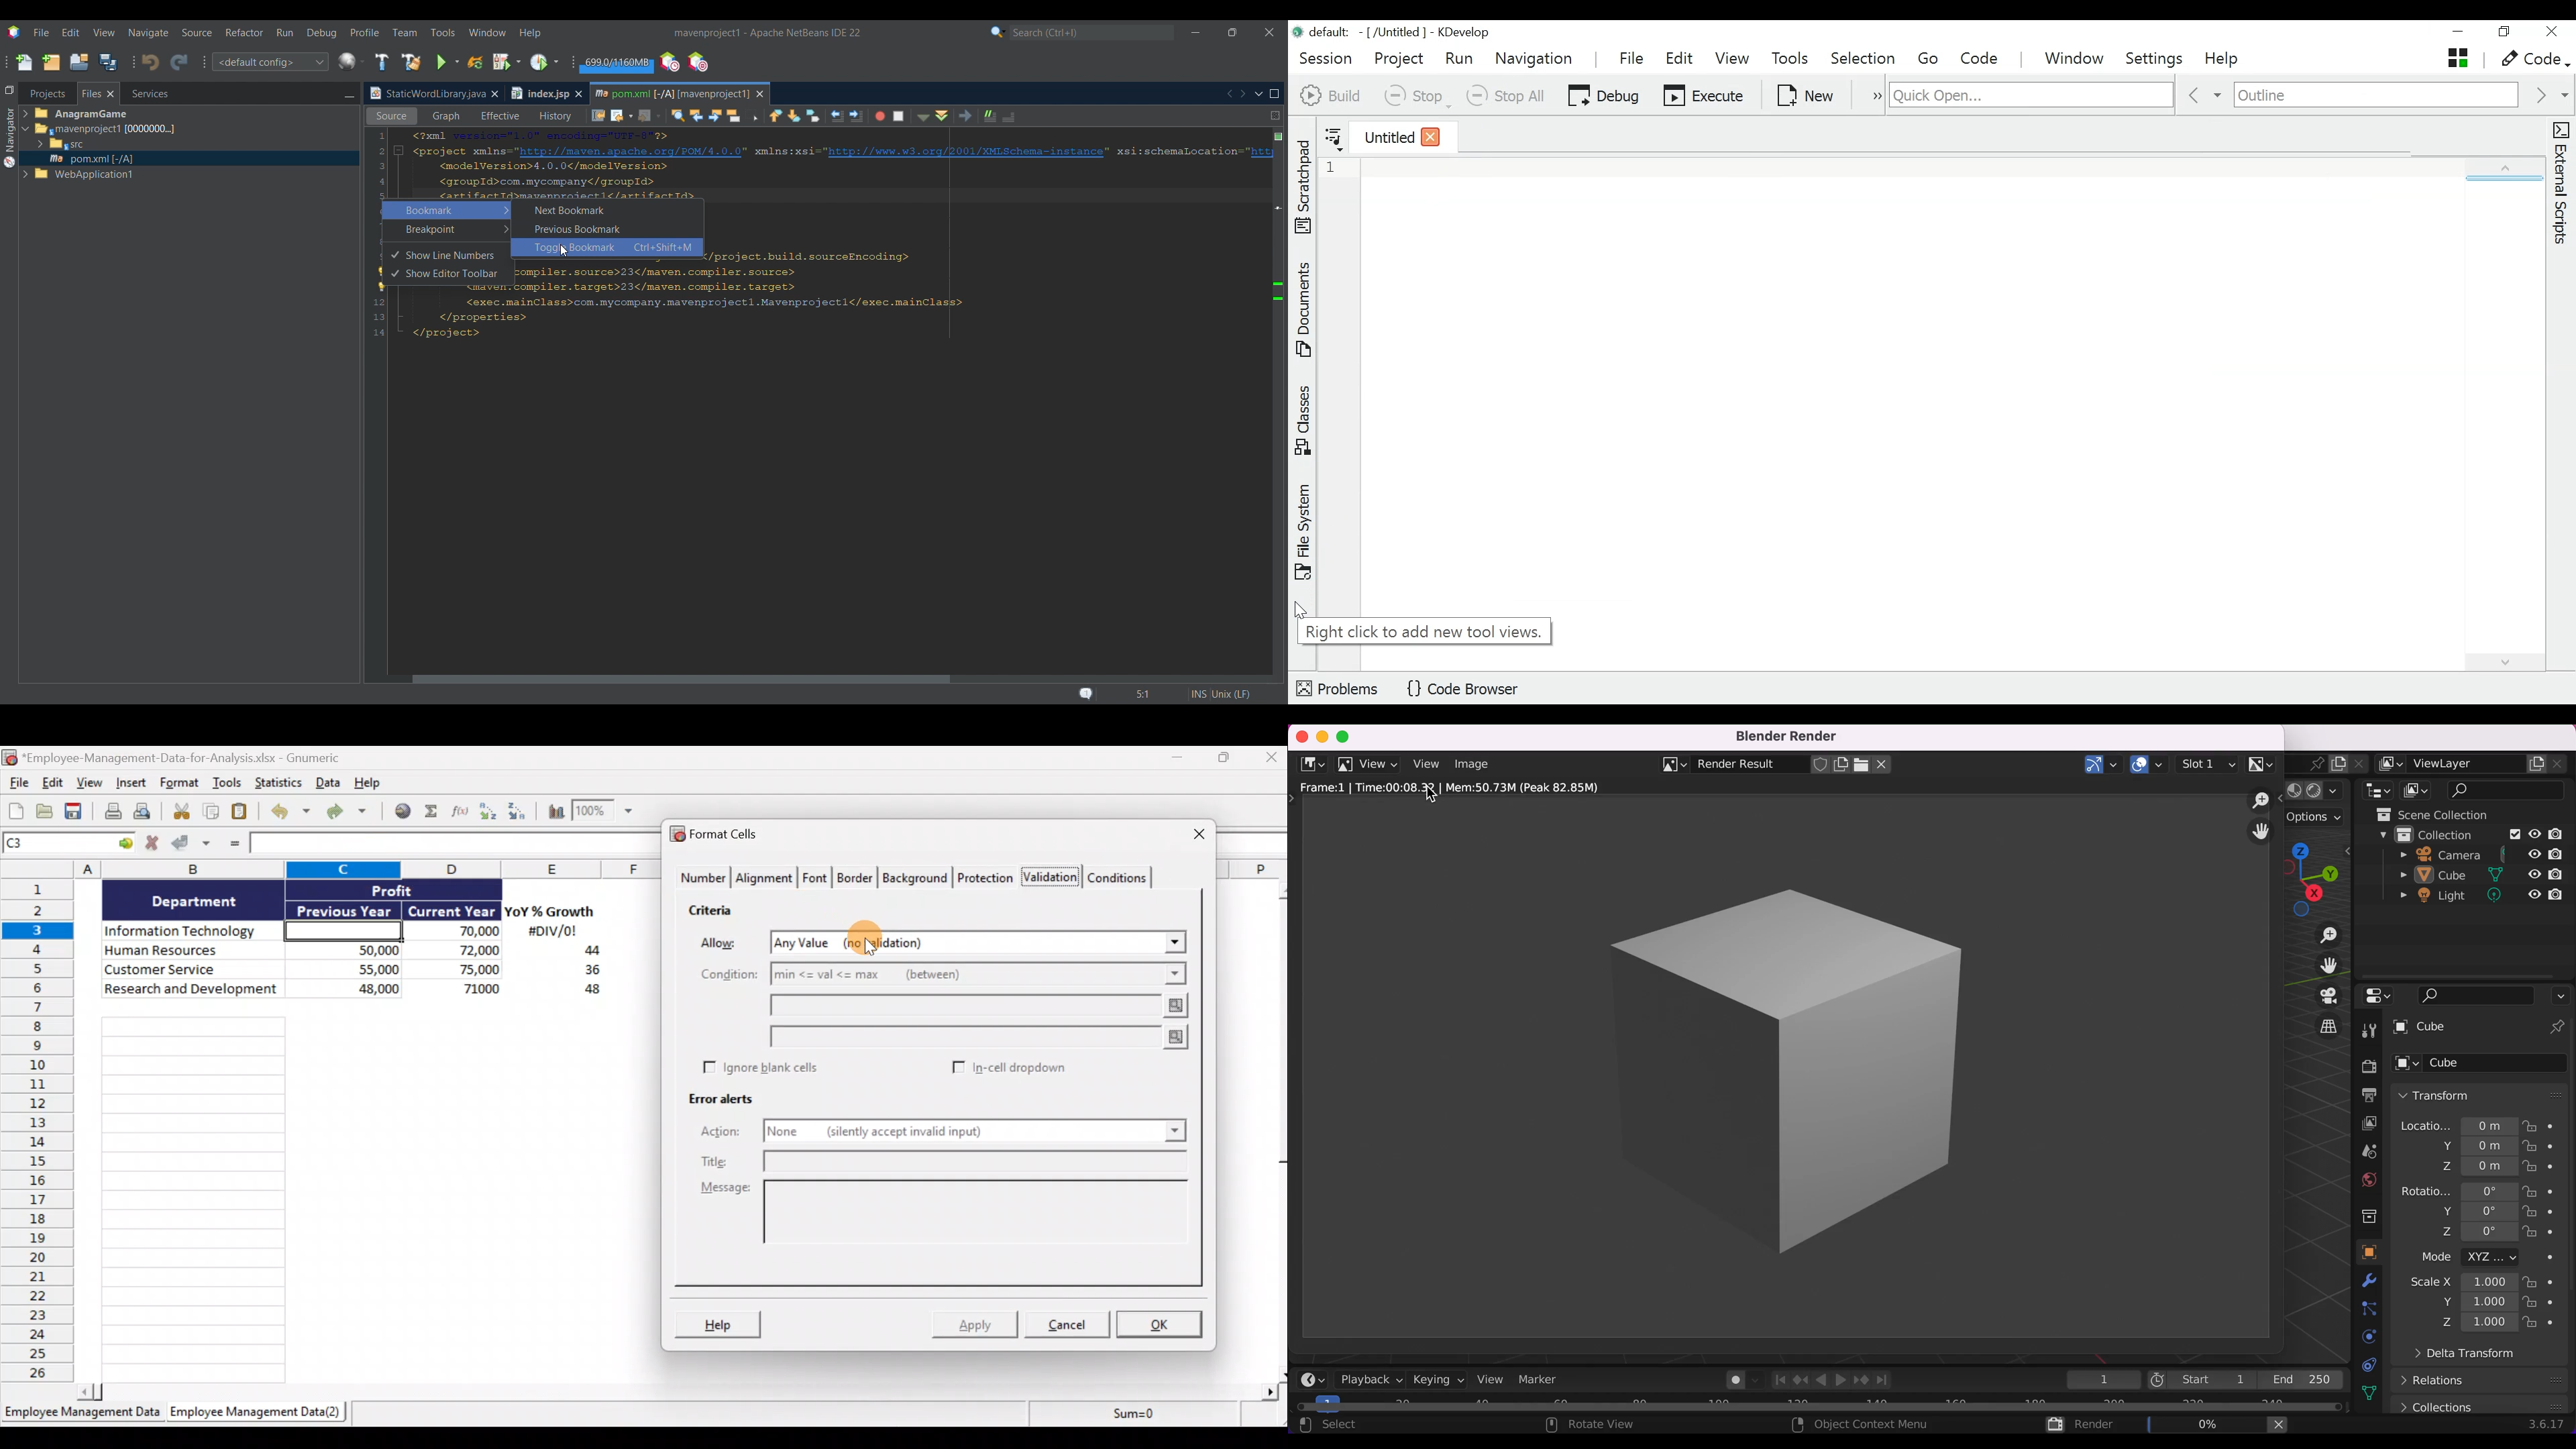 The image size is (2576, 1456). I want to click on Configuration options, so click(270, 62).